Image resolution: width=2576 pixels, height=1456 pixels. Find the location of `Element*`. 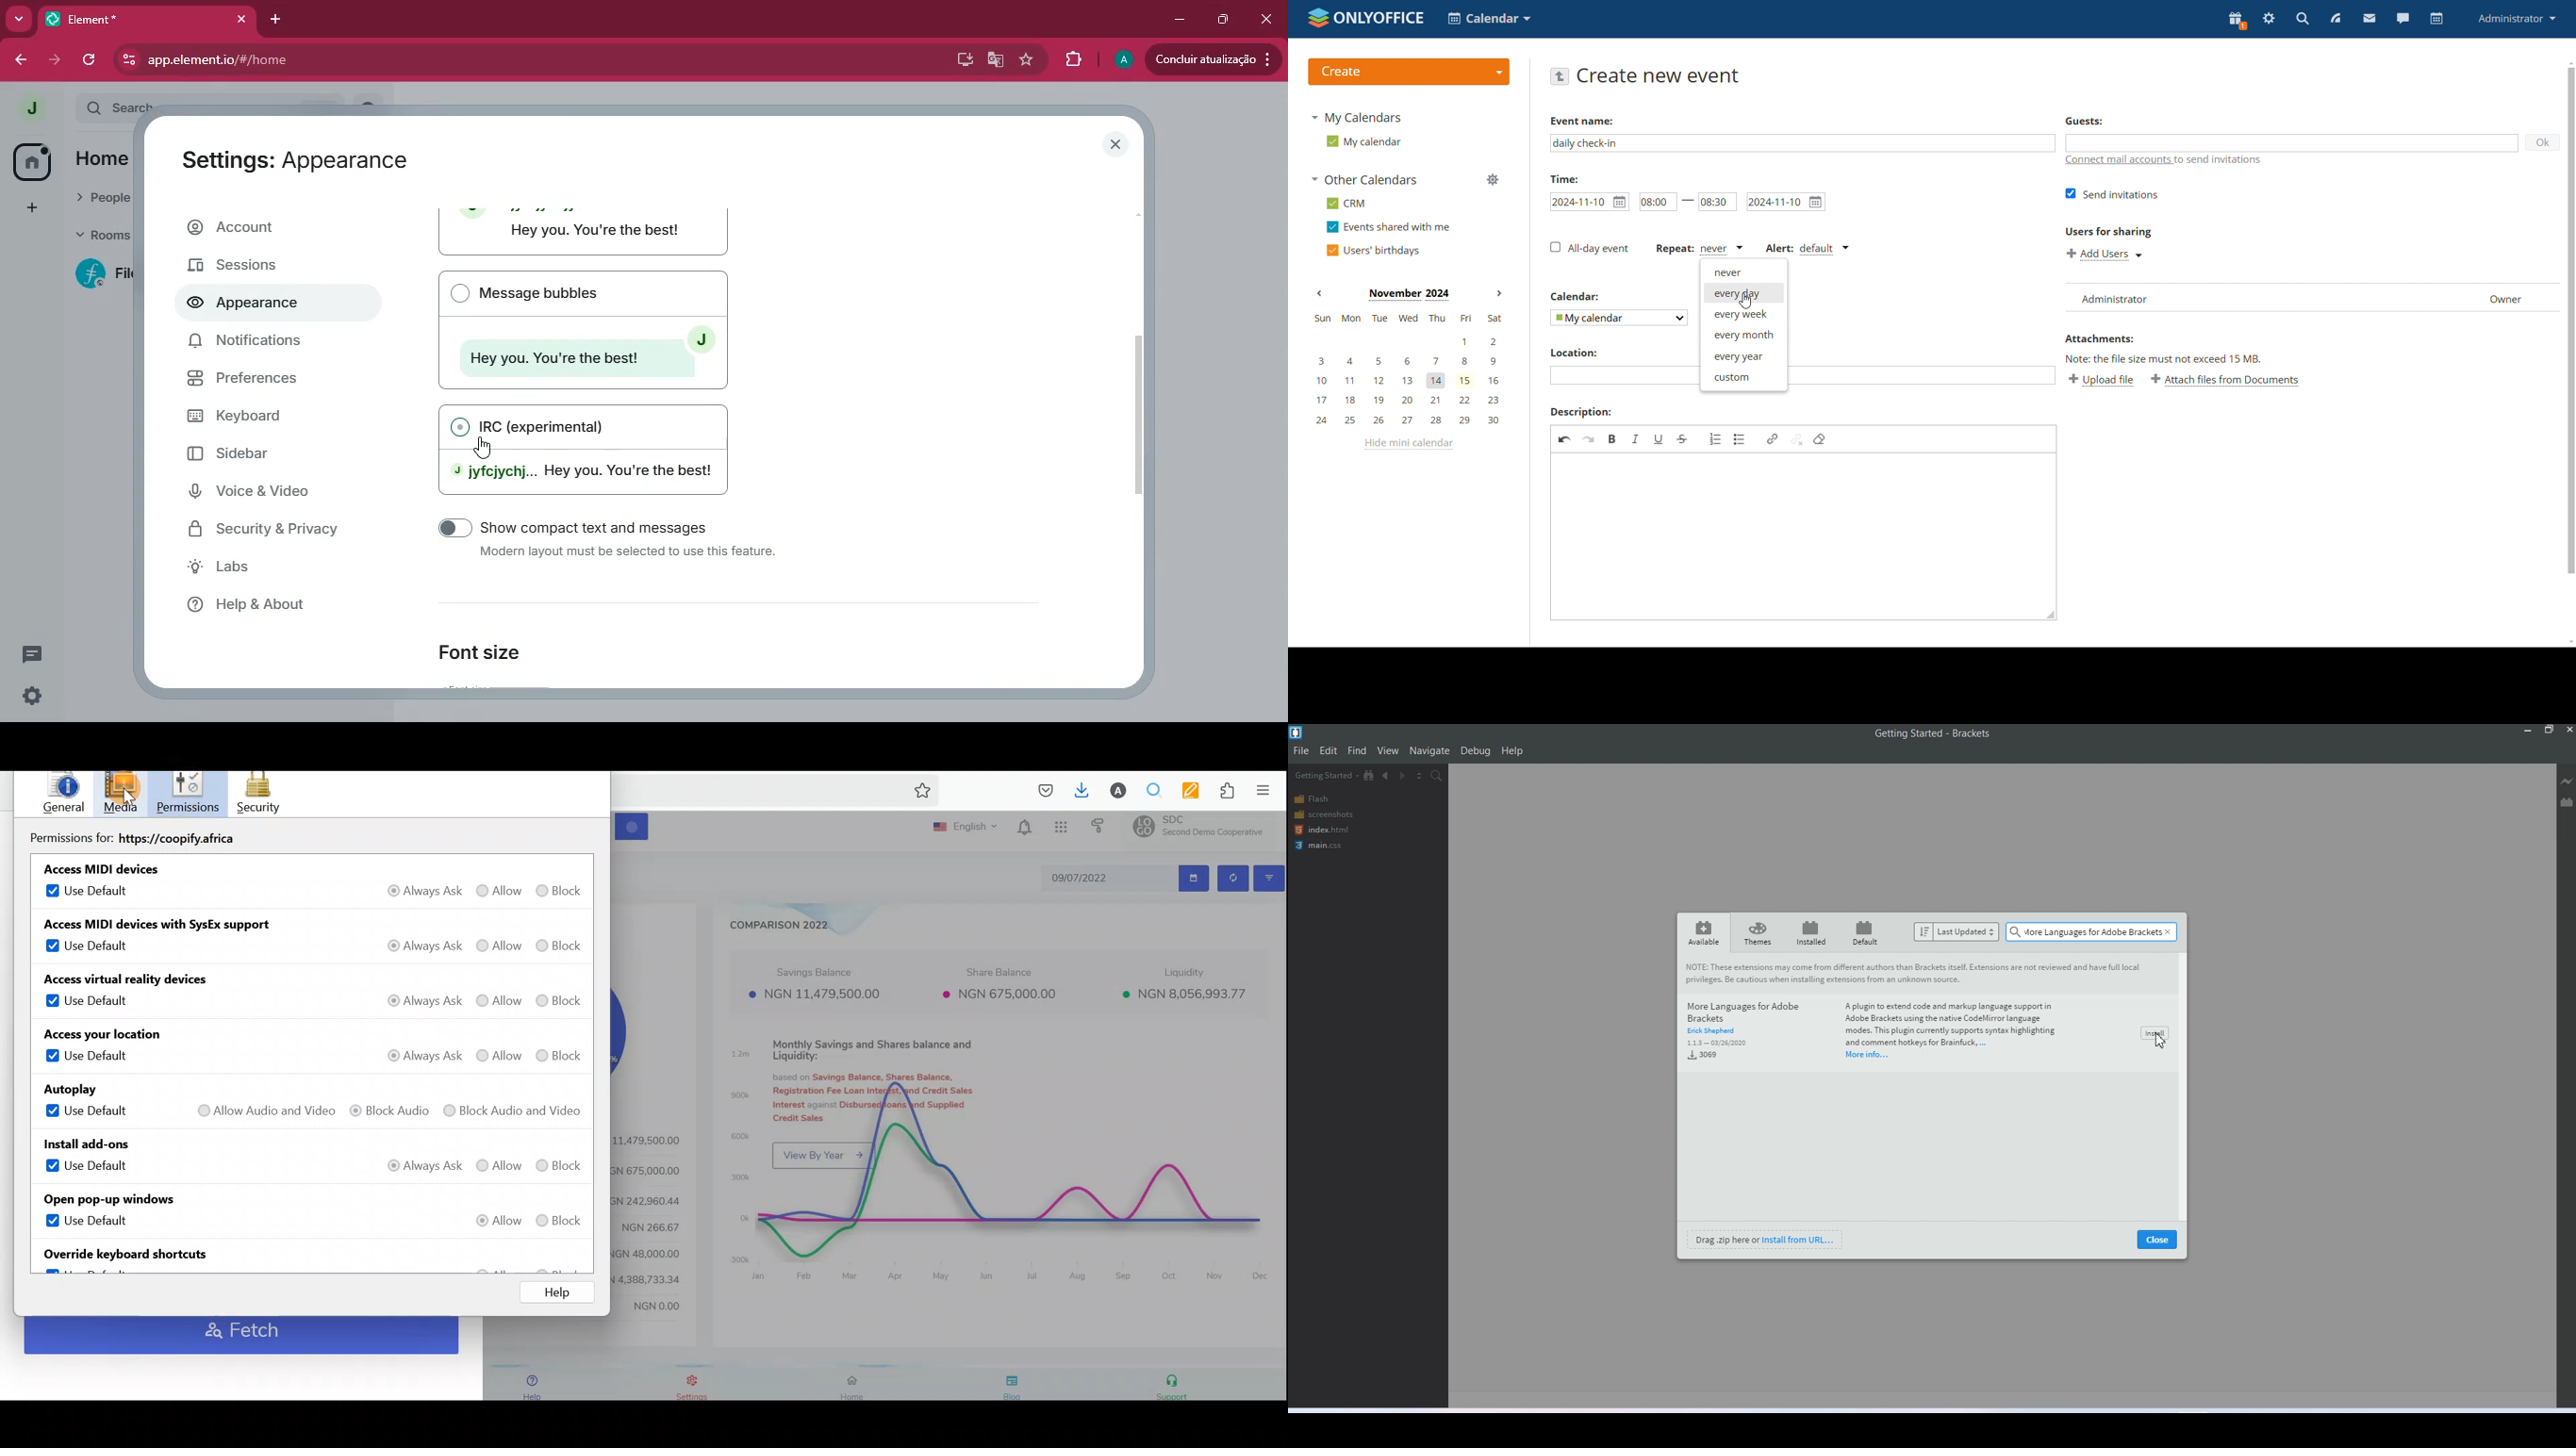

Element* is located at coordinates (132, 18).